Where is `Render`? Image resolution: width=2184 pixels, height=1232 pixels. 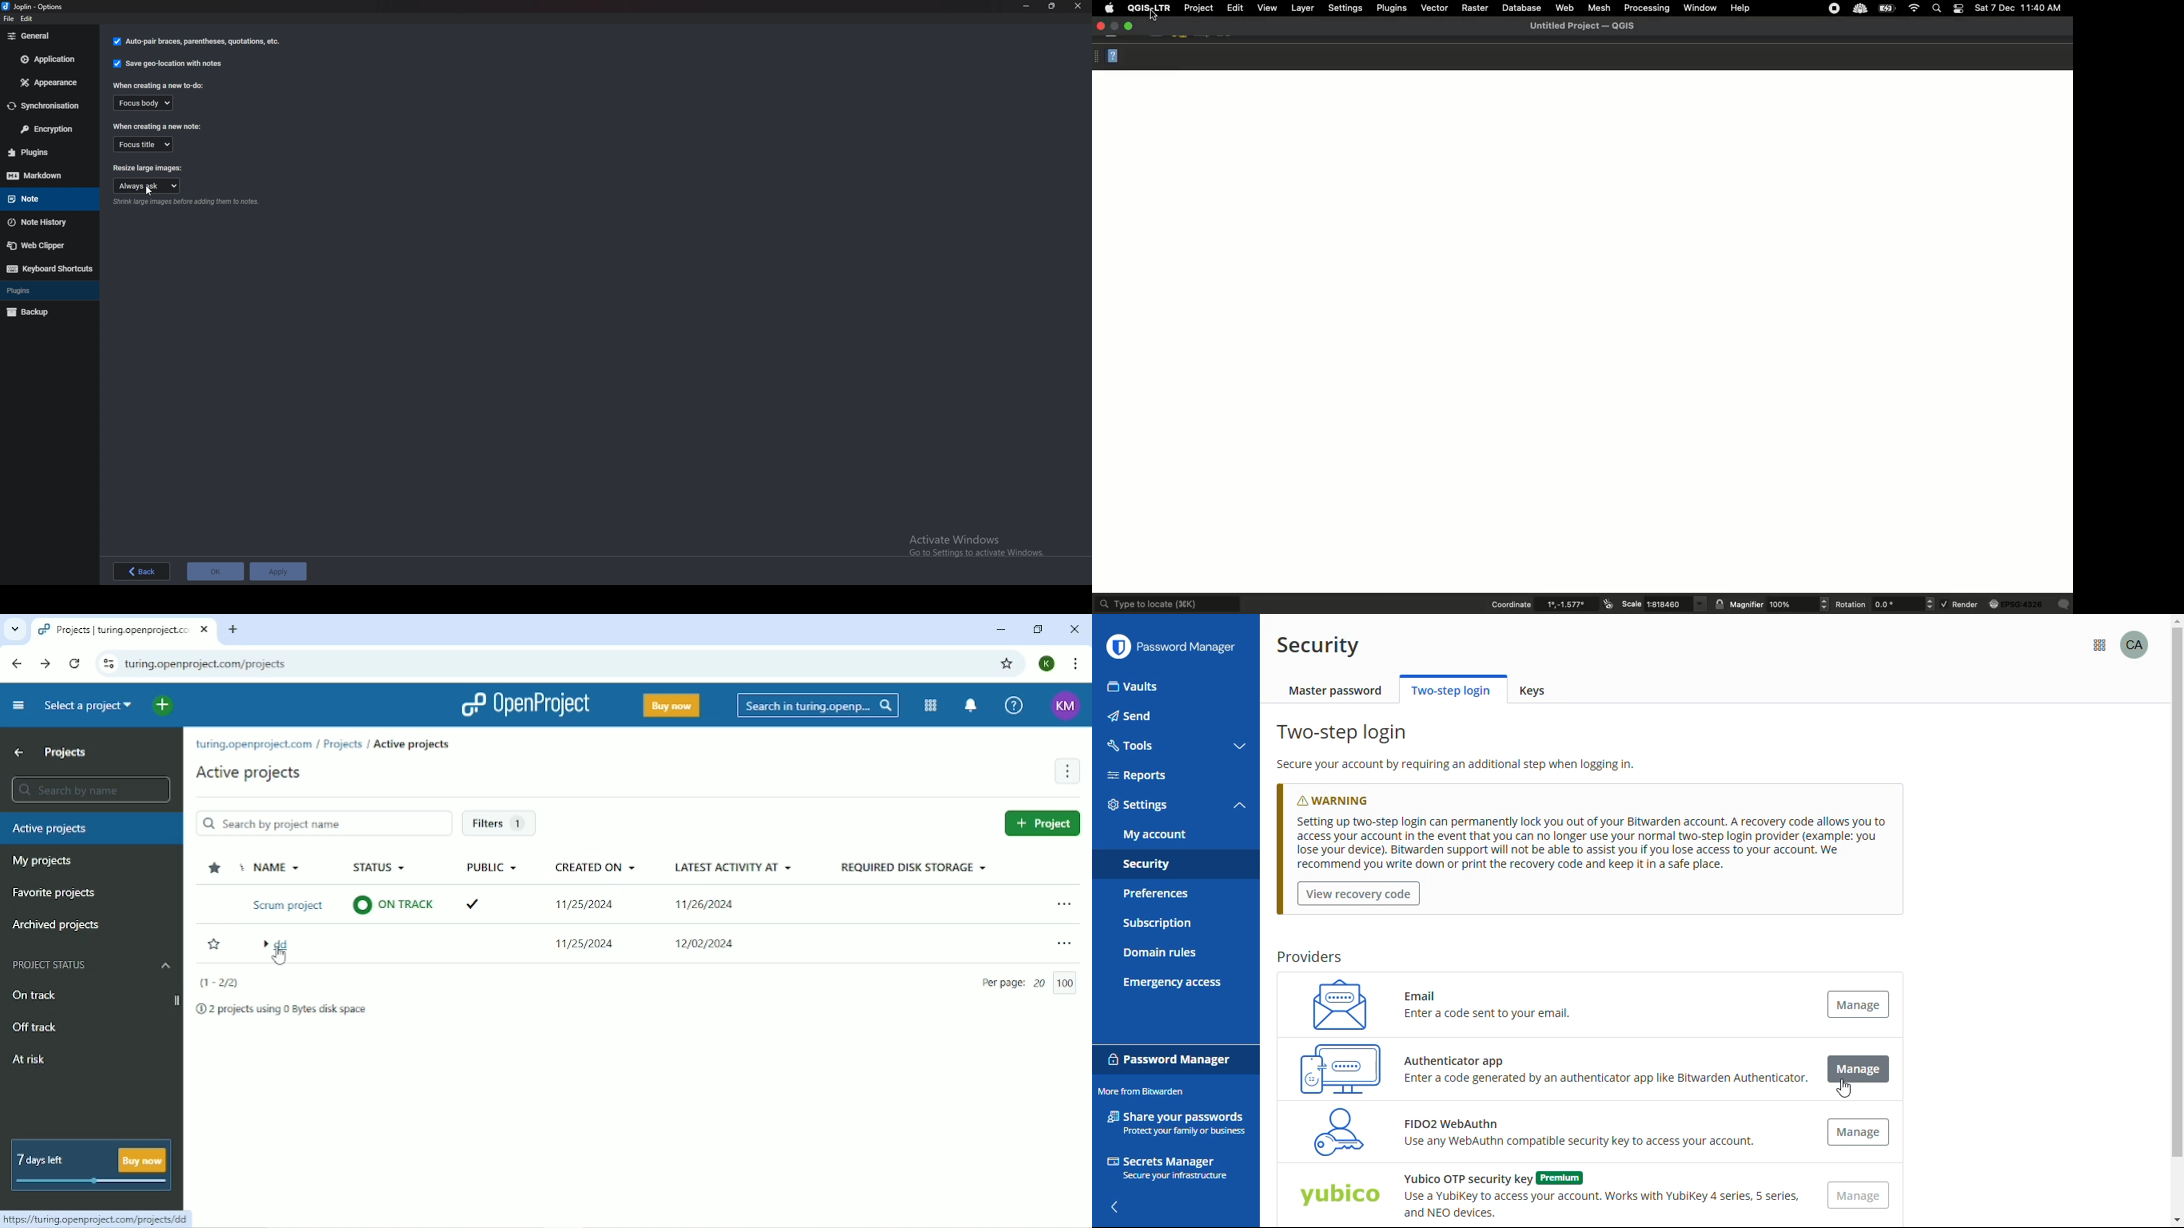 Render is located at coordinates (1960, 602).